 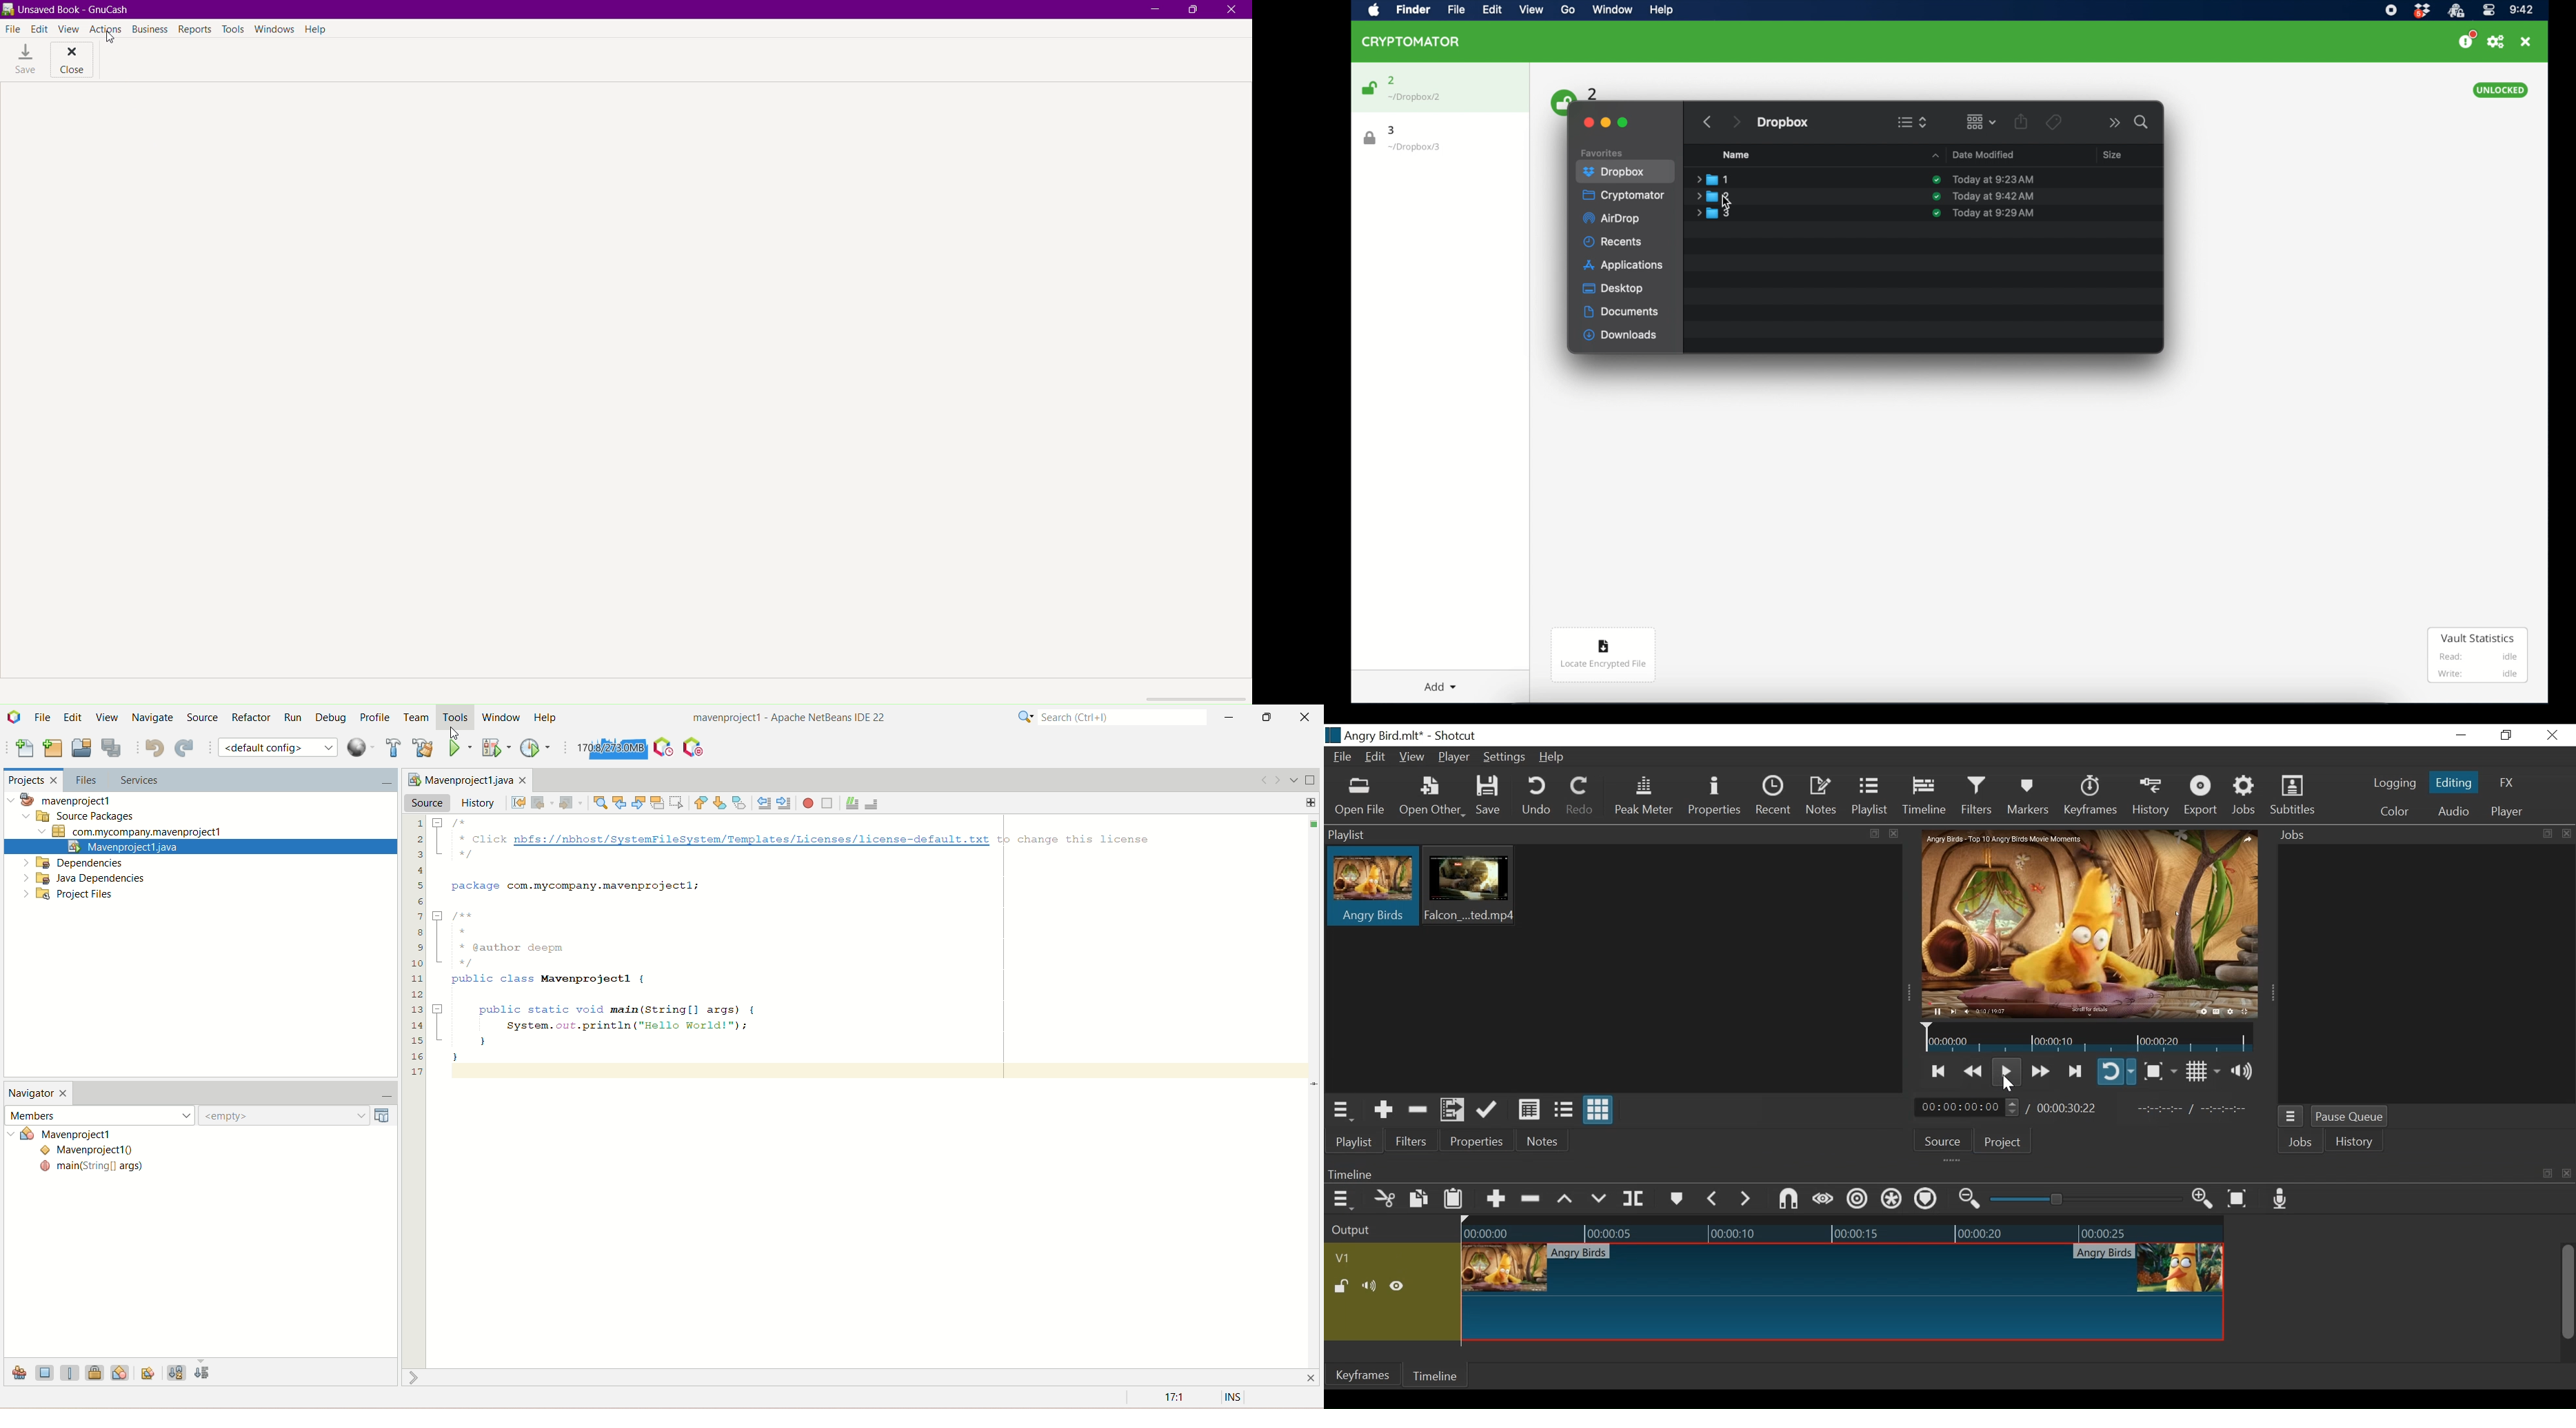 I want to click on History, so click(x=2358, y=1143).